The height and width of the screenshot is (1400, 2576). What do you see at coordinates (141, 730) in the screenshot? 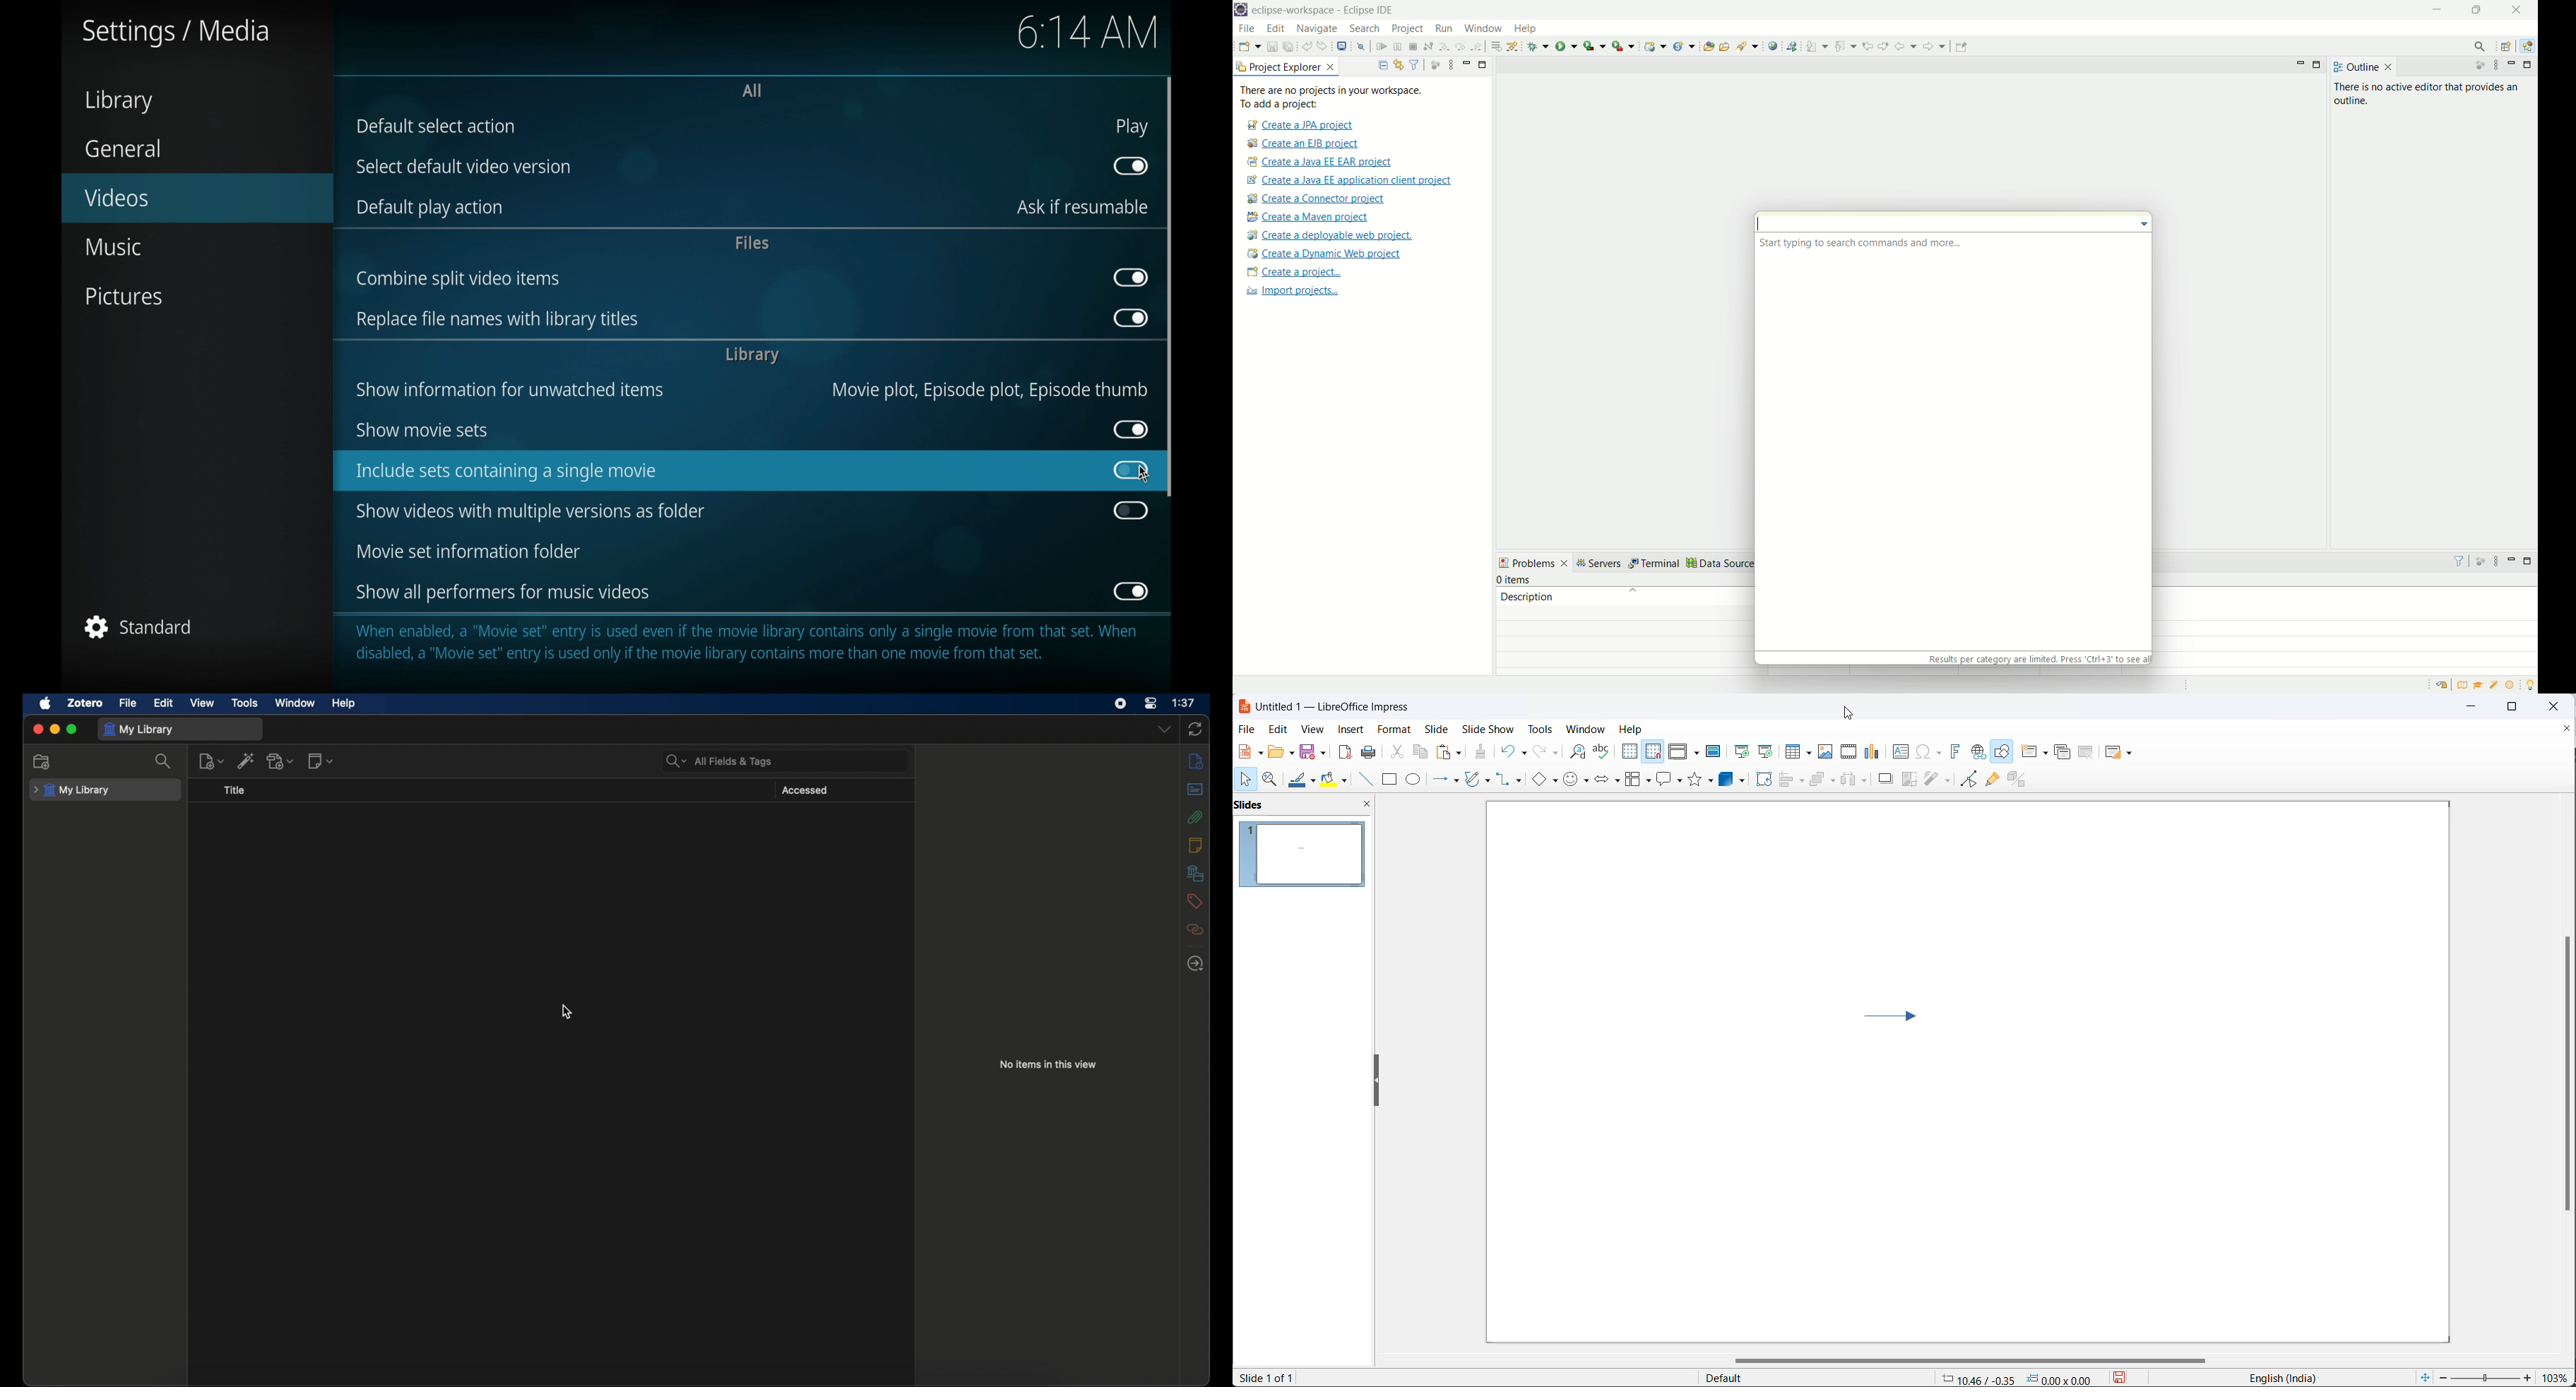
I see `my library` at bounding box center [141, 730].